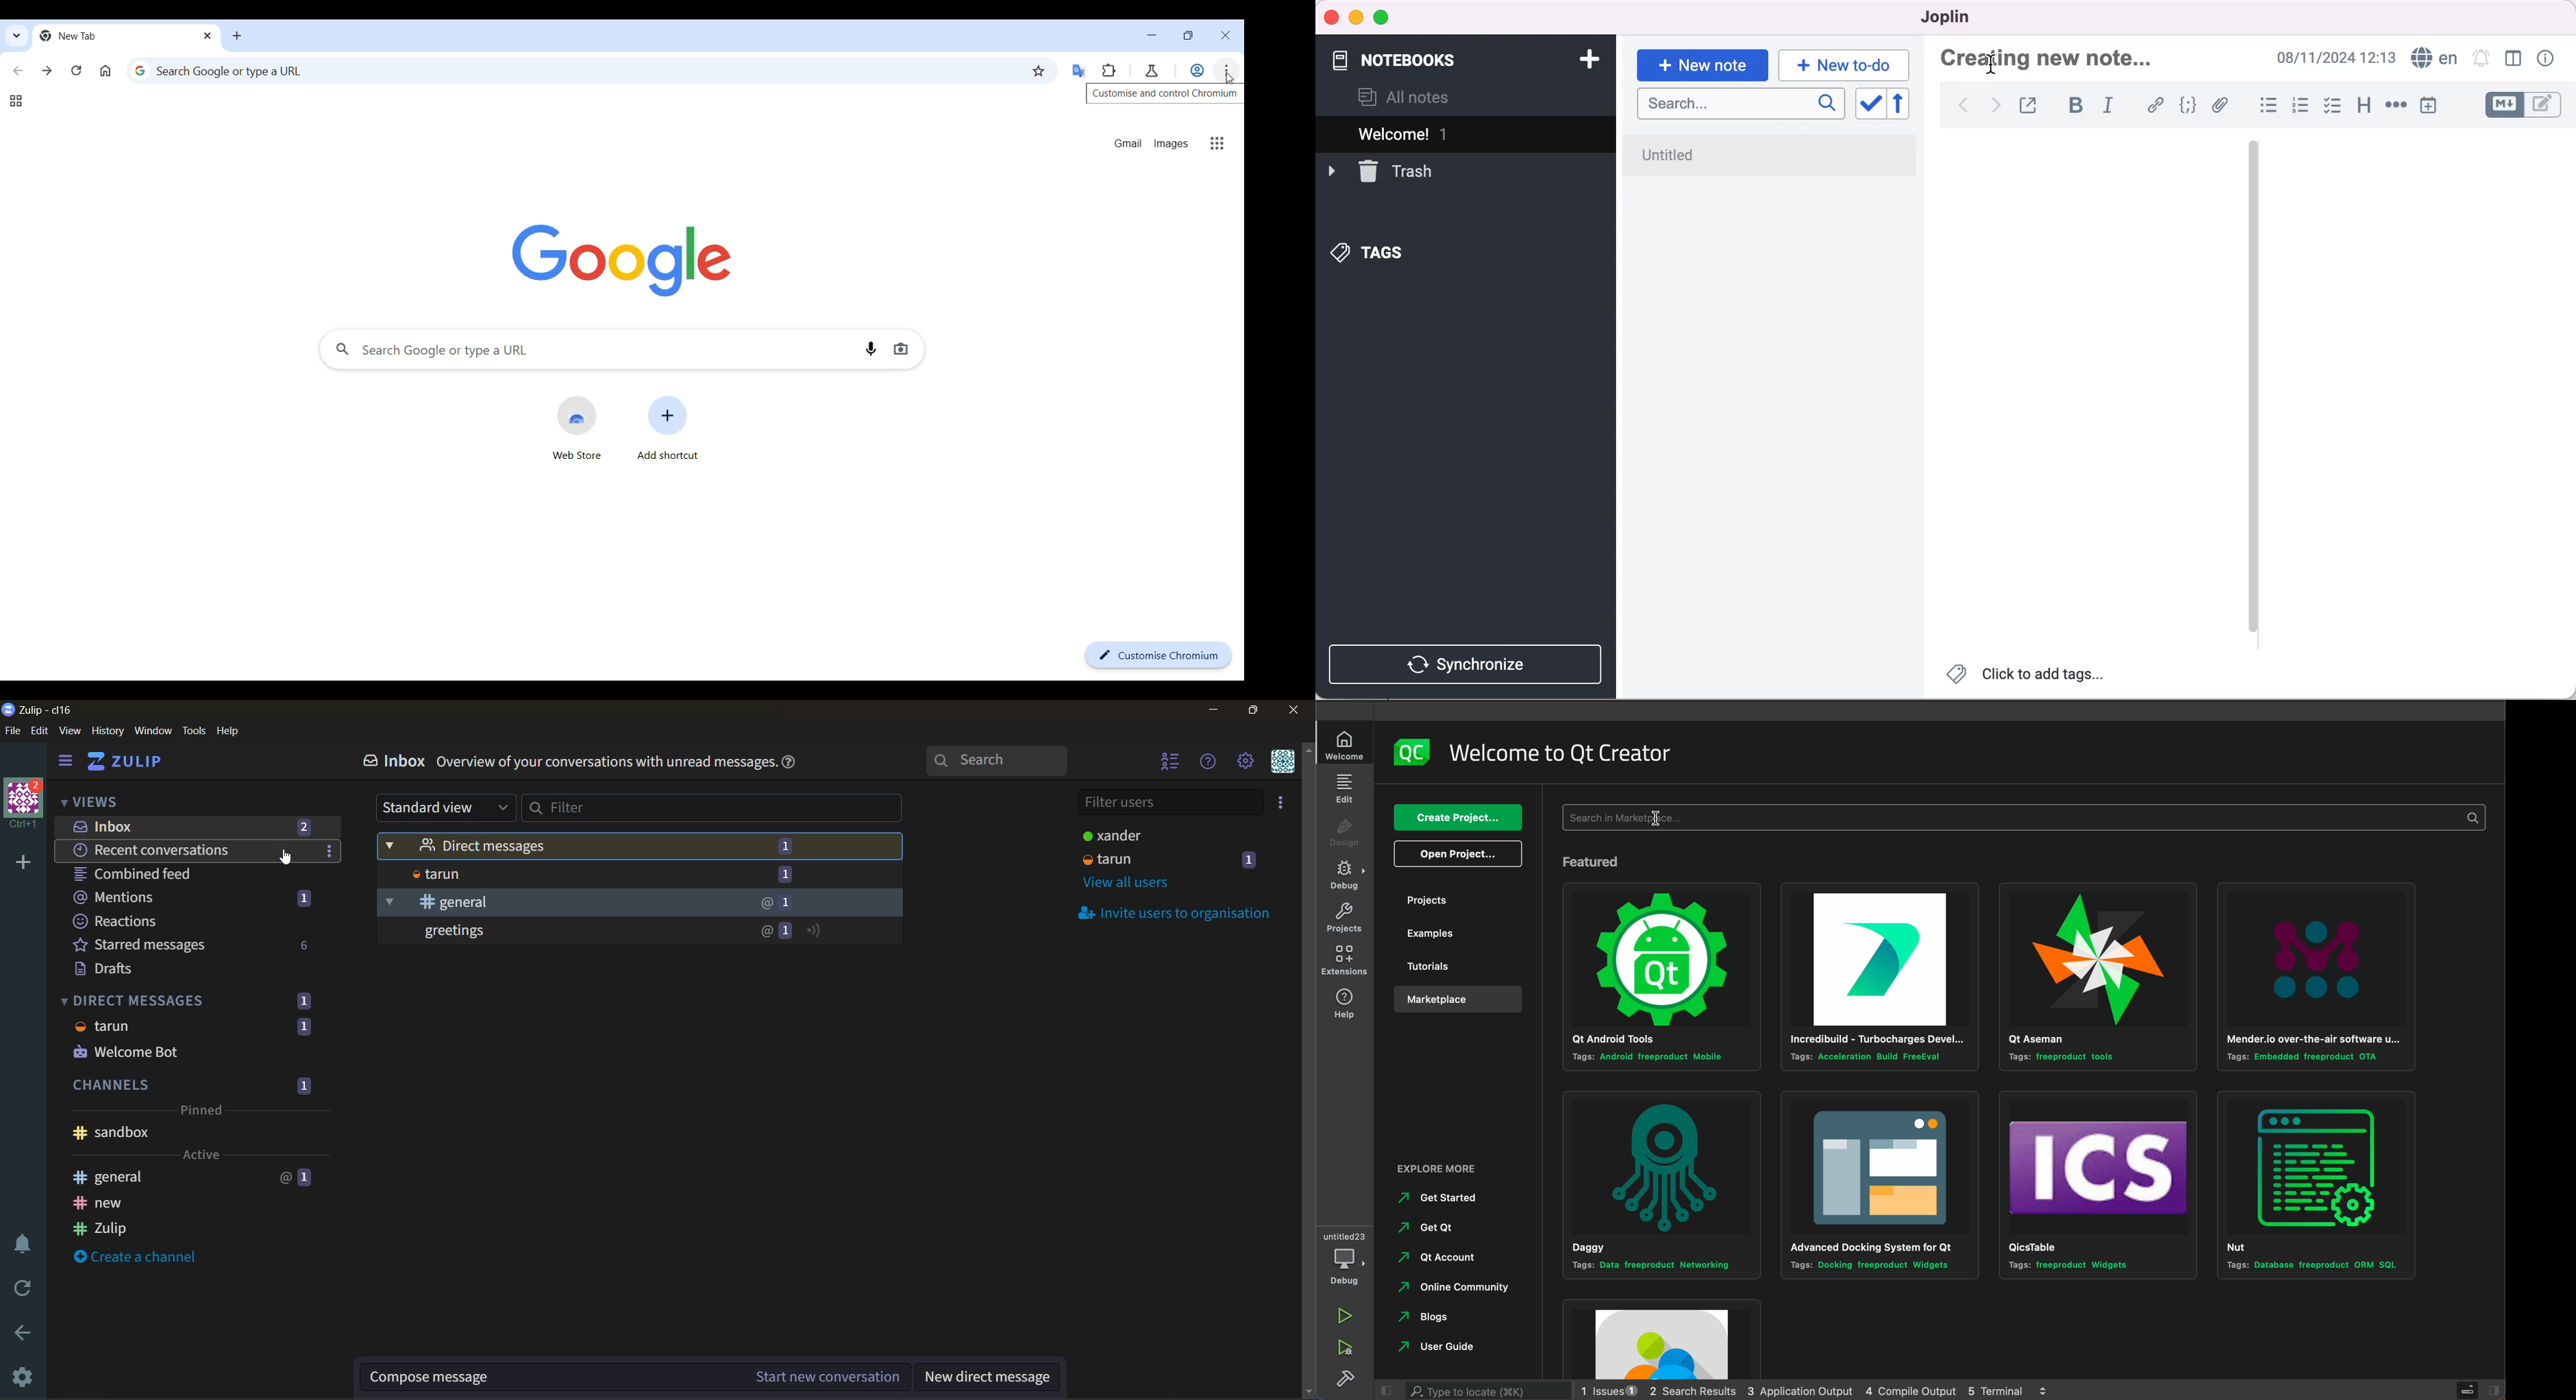 The width and height of the screenshot is (2576, 1400). Describe the element at coordinates (1848, 65) in the screenshot. I see `new to-do` at that location.